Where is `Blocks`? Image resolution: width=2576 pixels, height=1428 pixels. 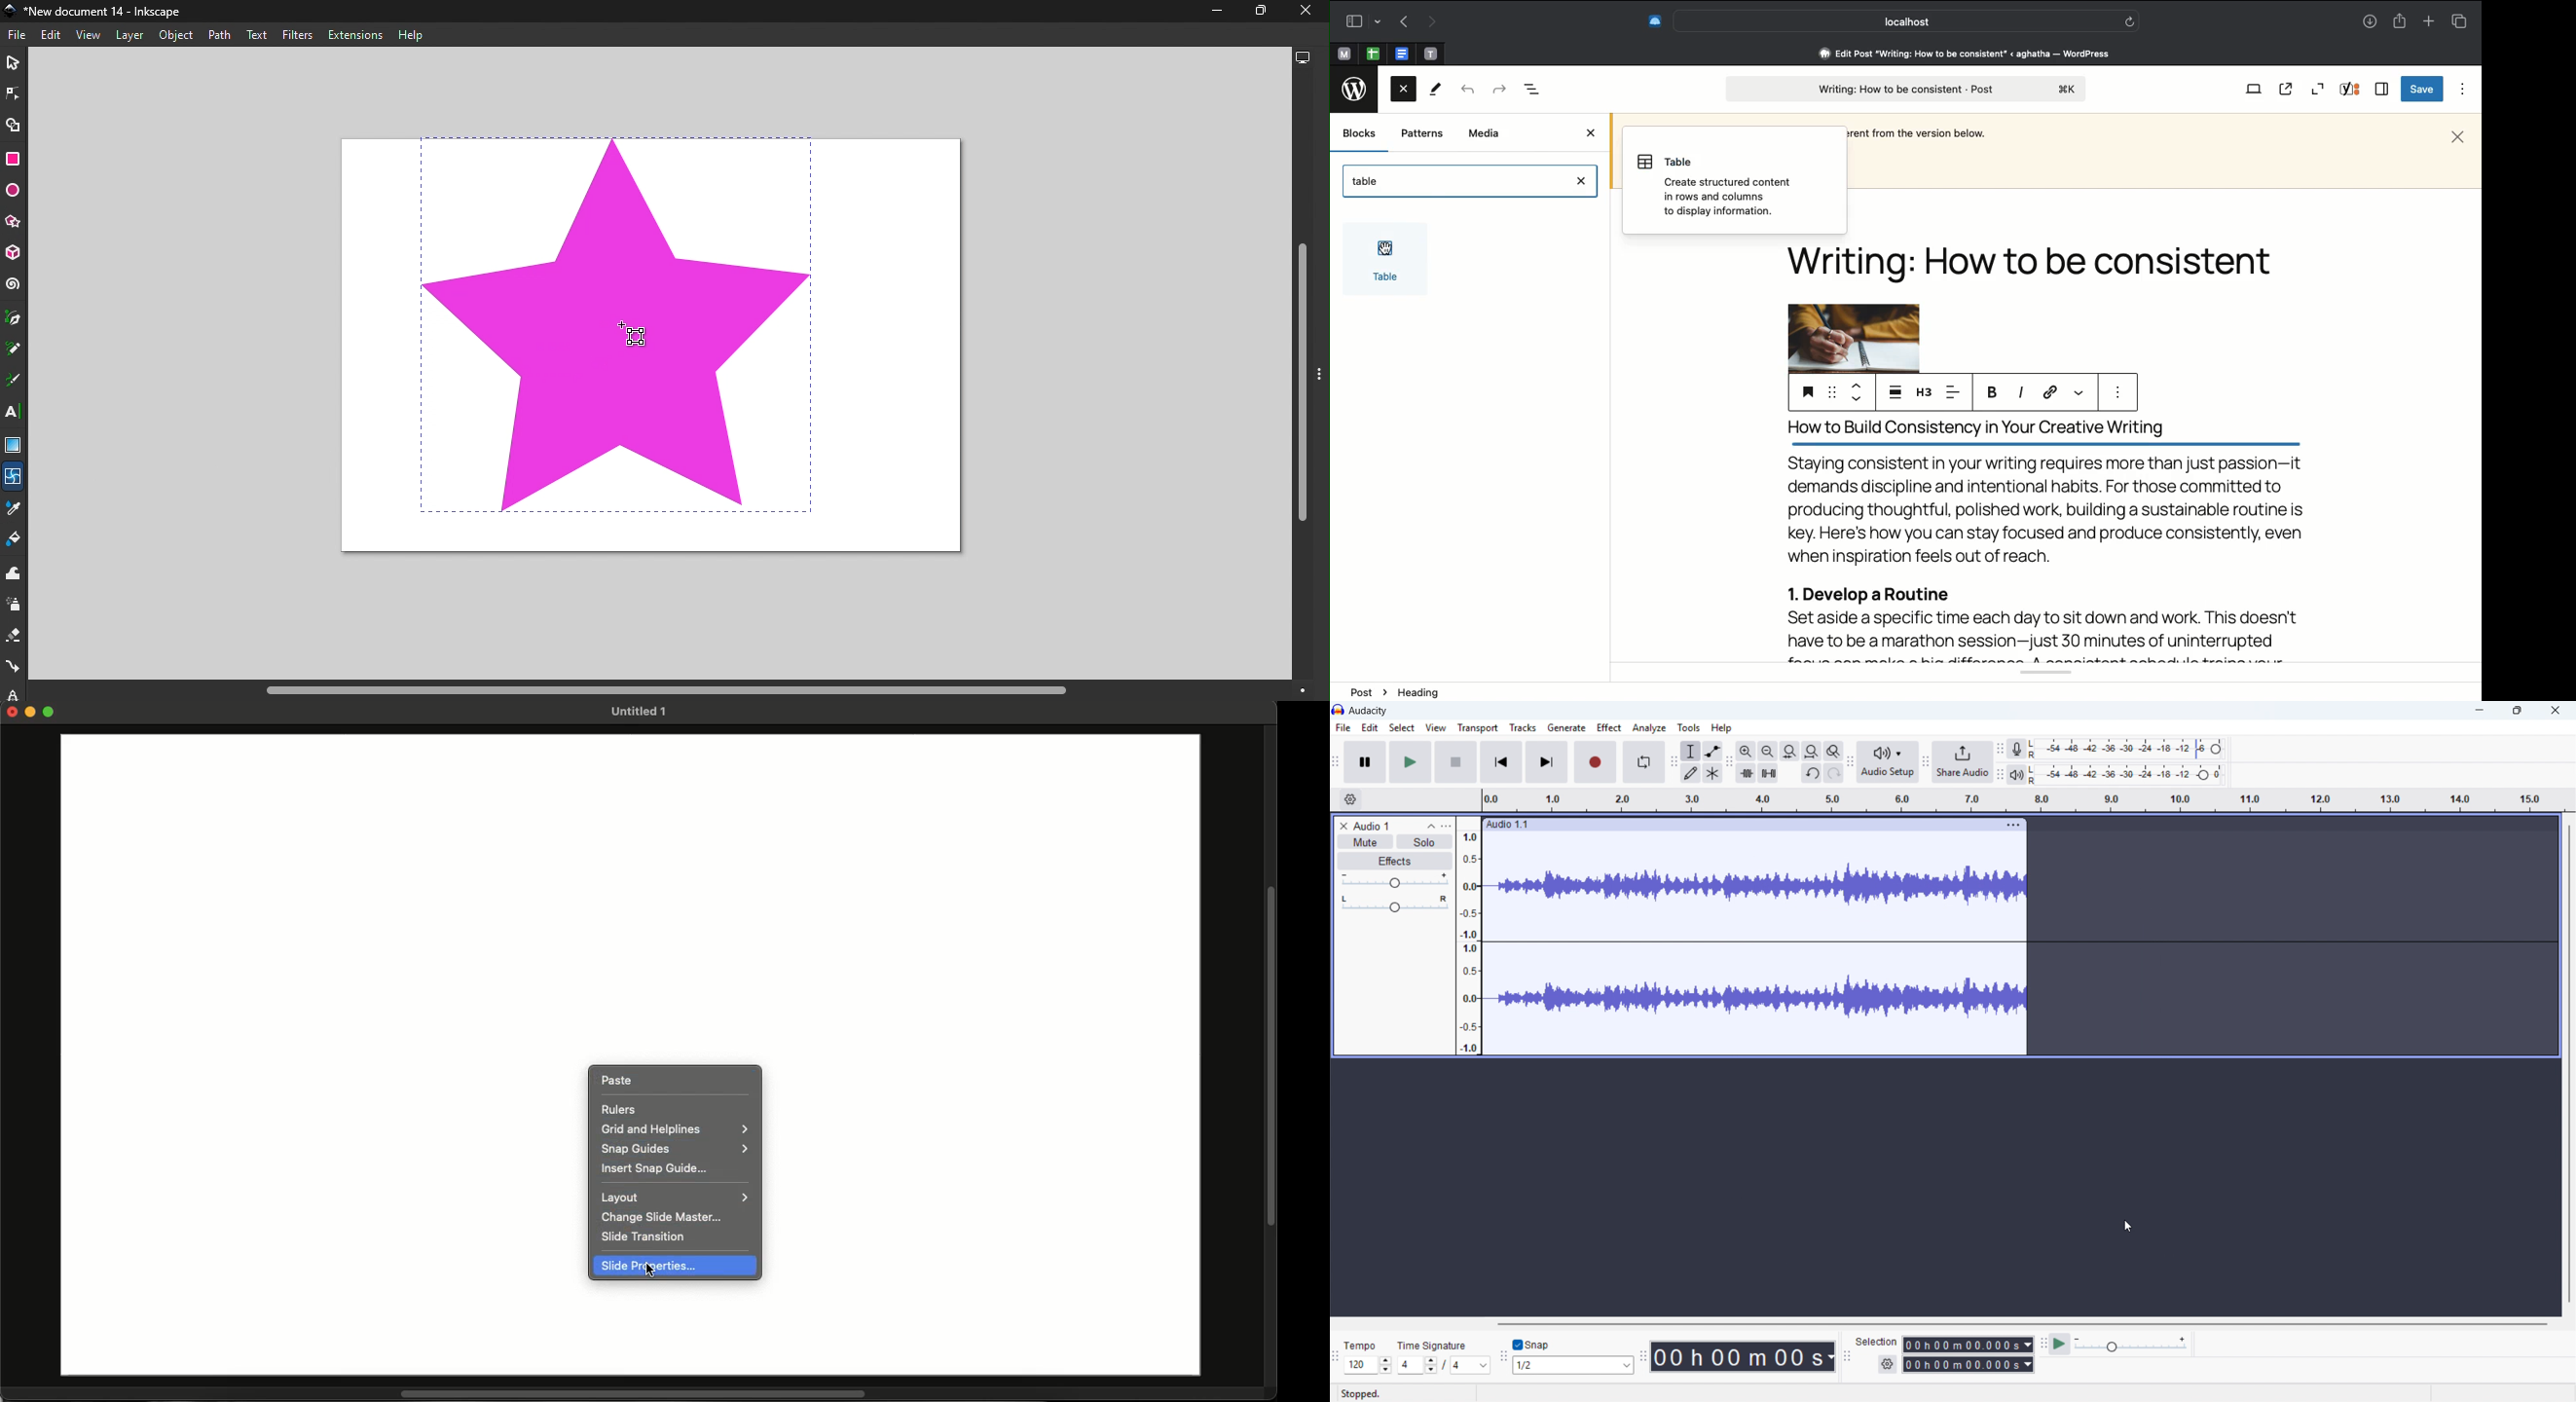
Blocks is located at coordinates (1360, 133).